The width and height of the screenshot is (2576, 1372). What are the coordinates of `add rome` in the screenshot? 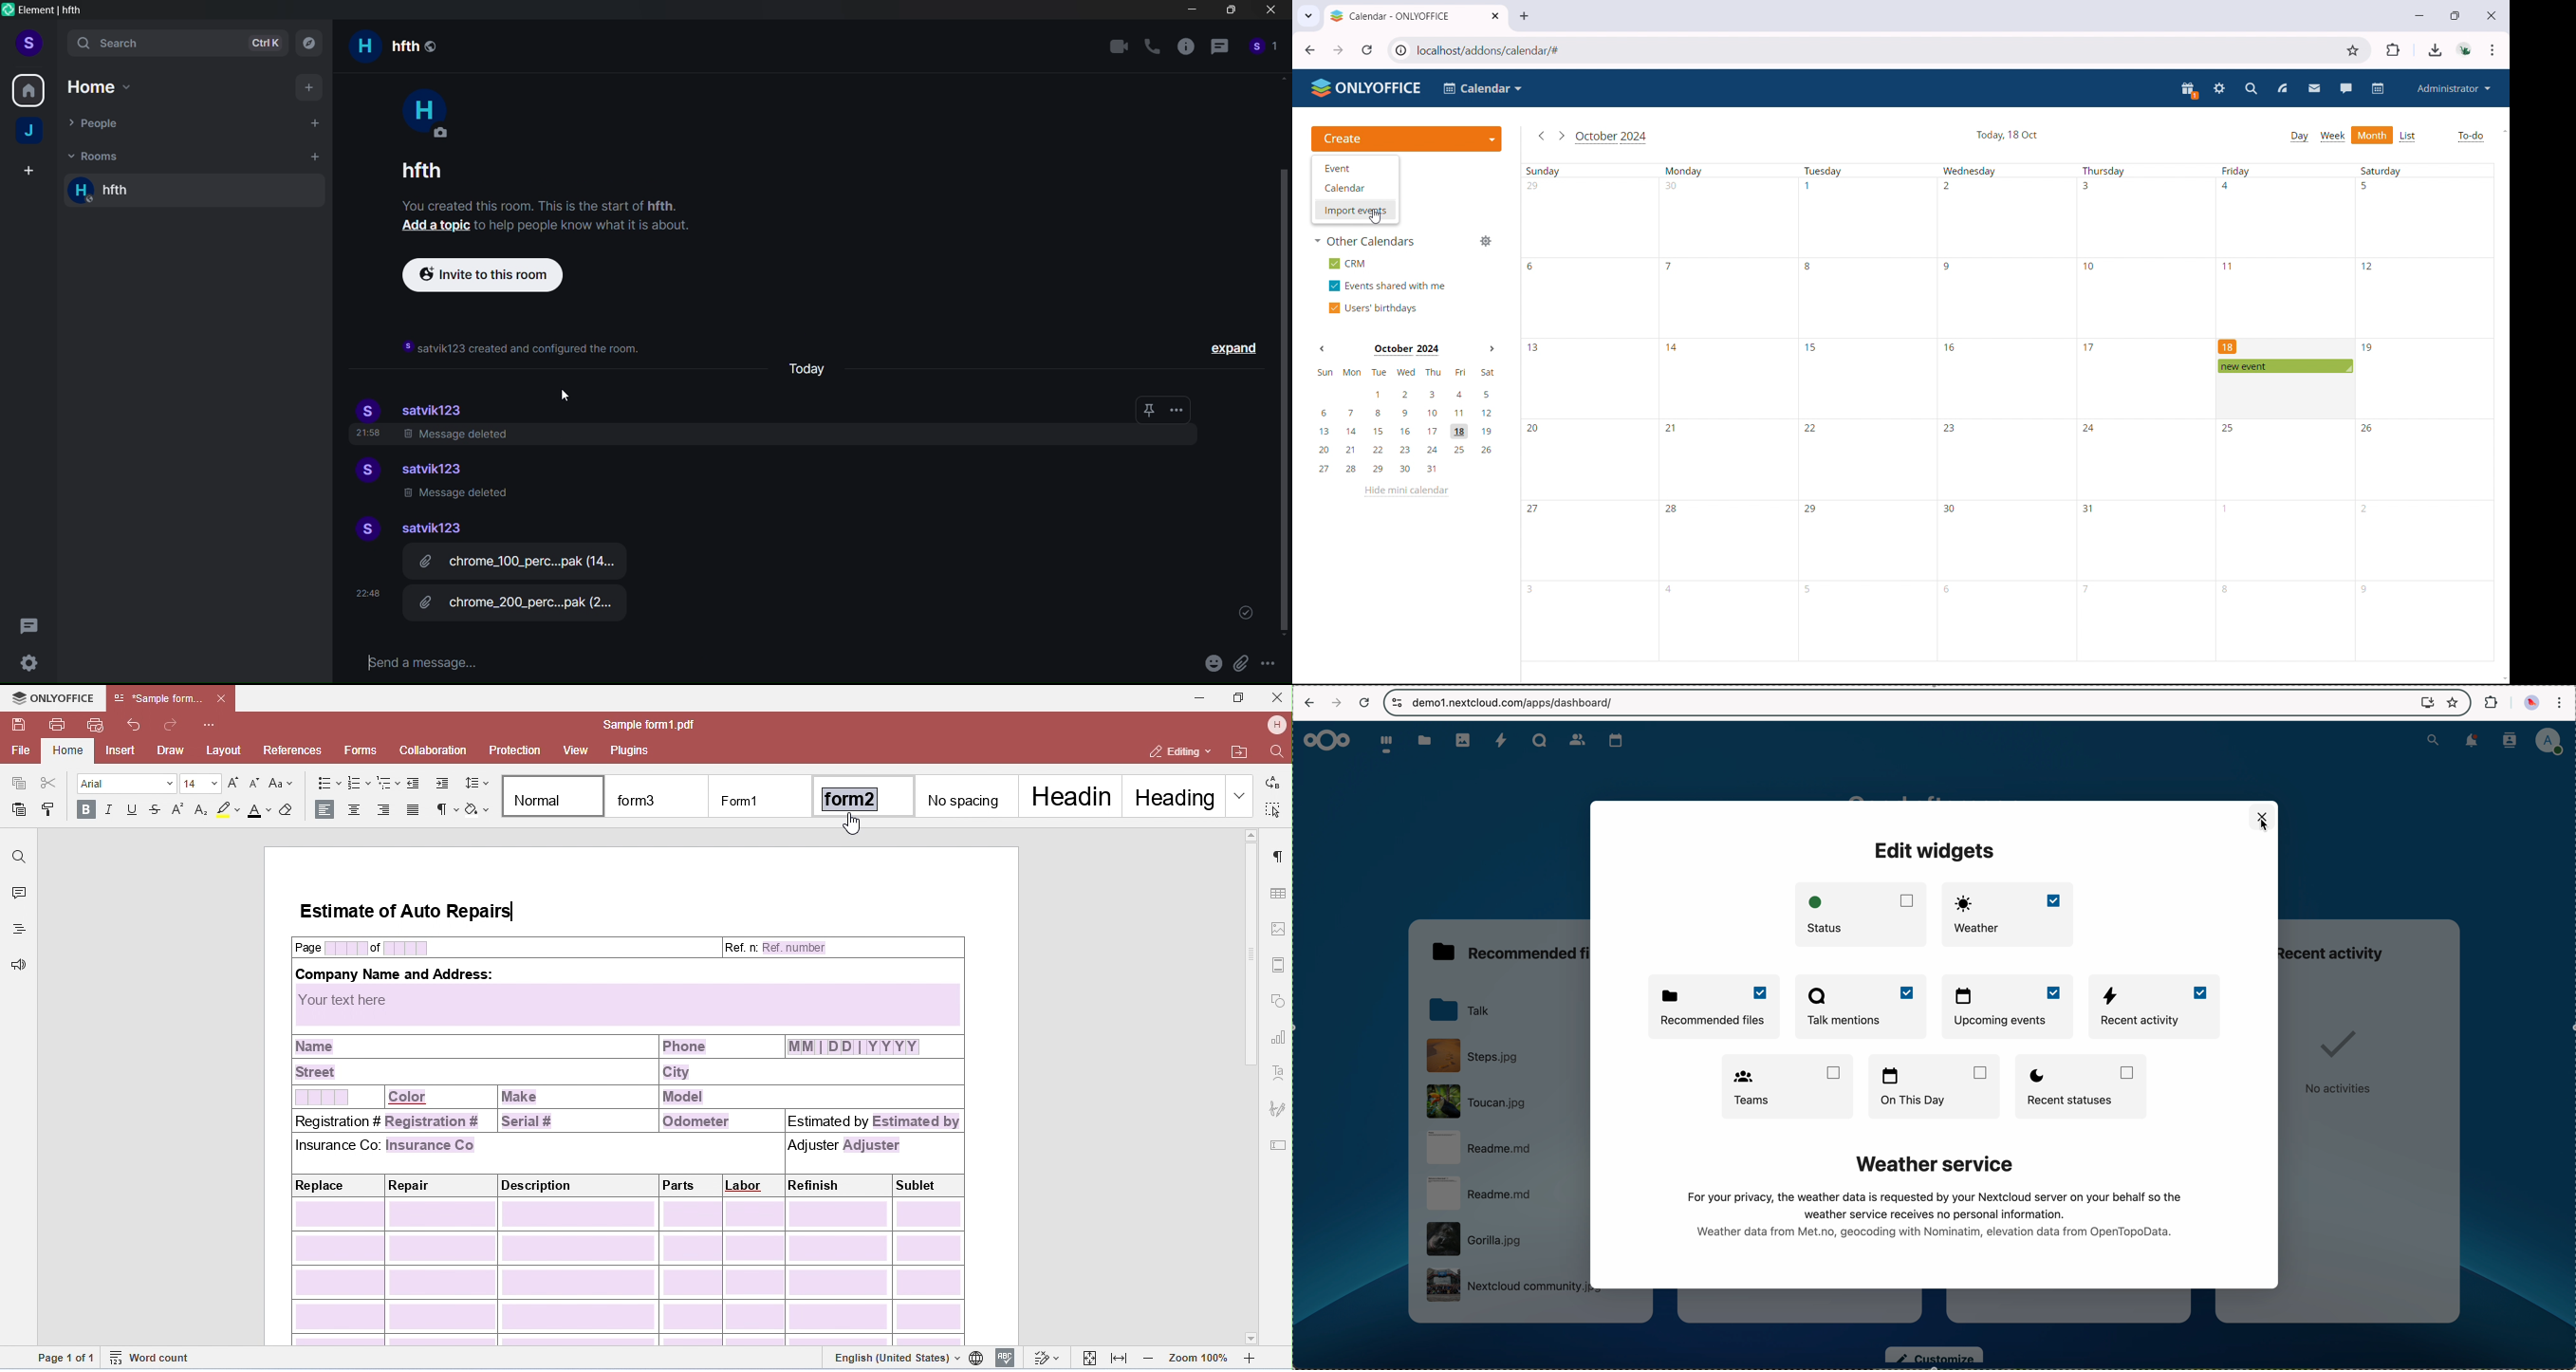 It's located at (312, 156).